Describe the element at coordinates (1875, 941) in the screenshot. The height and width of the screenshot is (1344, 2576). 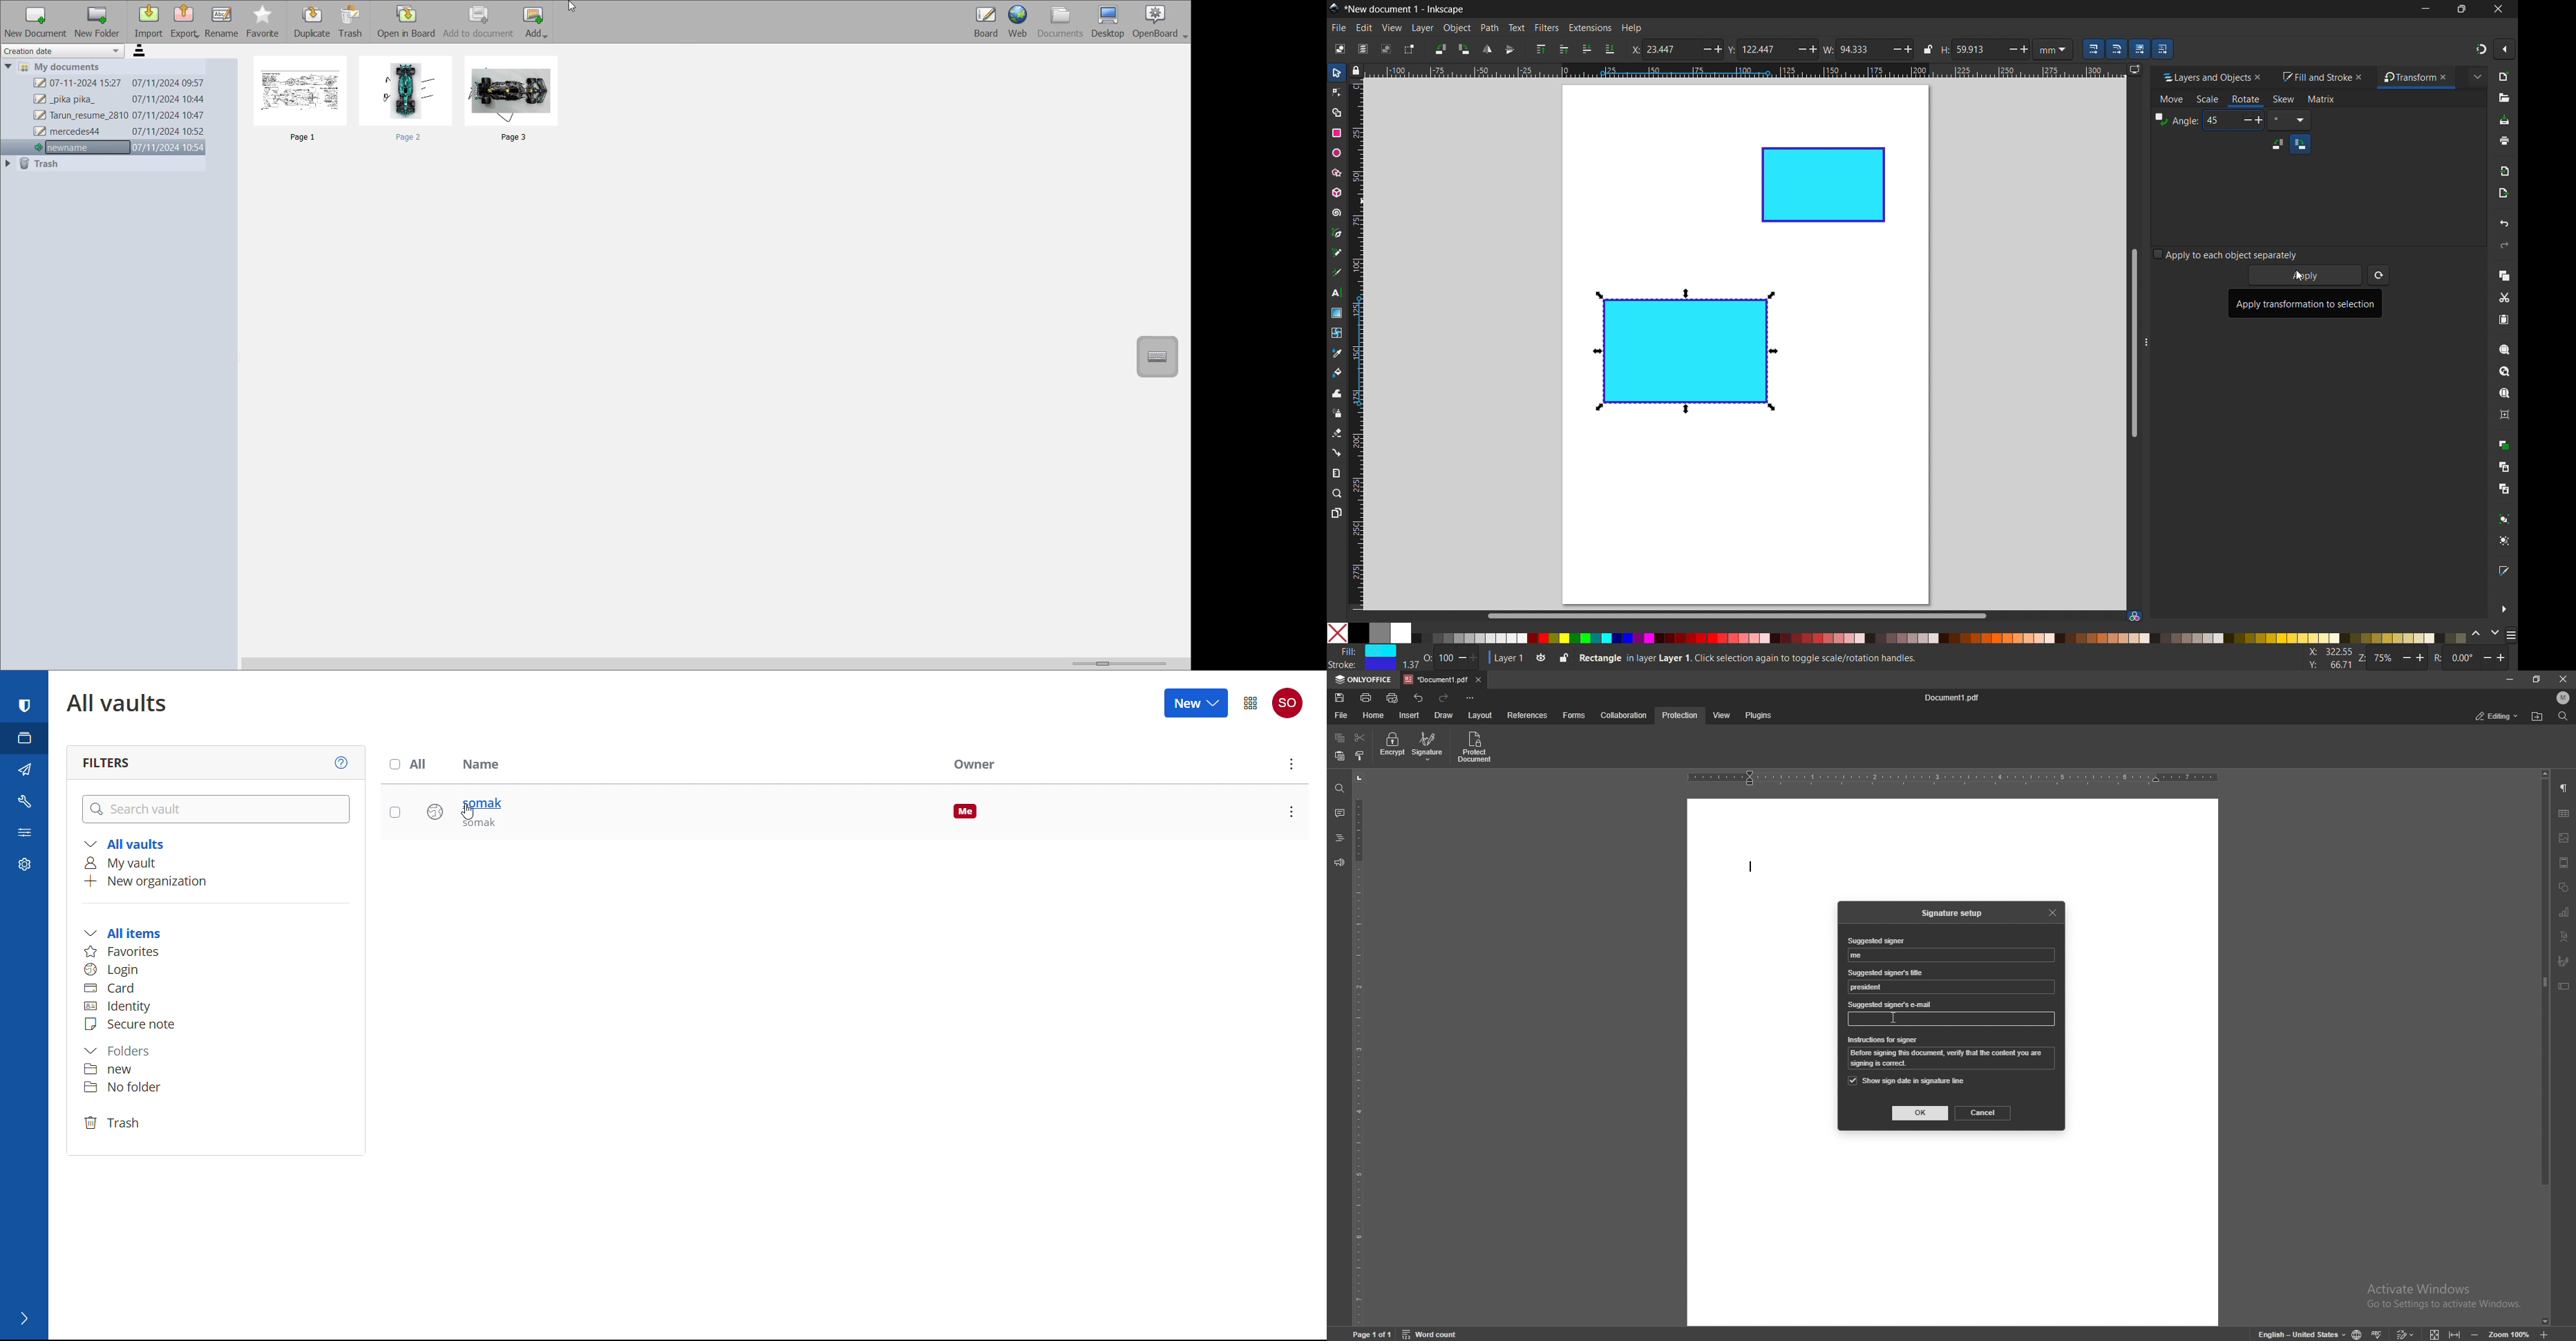
I see `suggested signer` at that location.